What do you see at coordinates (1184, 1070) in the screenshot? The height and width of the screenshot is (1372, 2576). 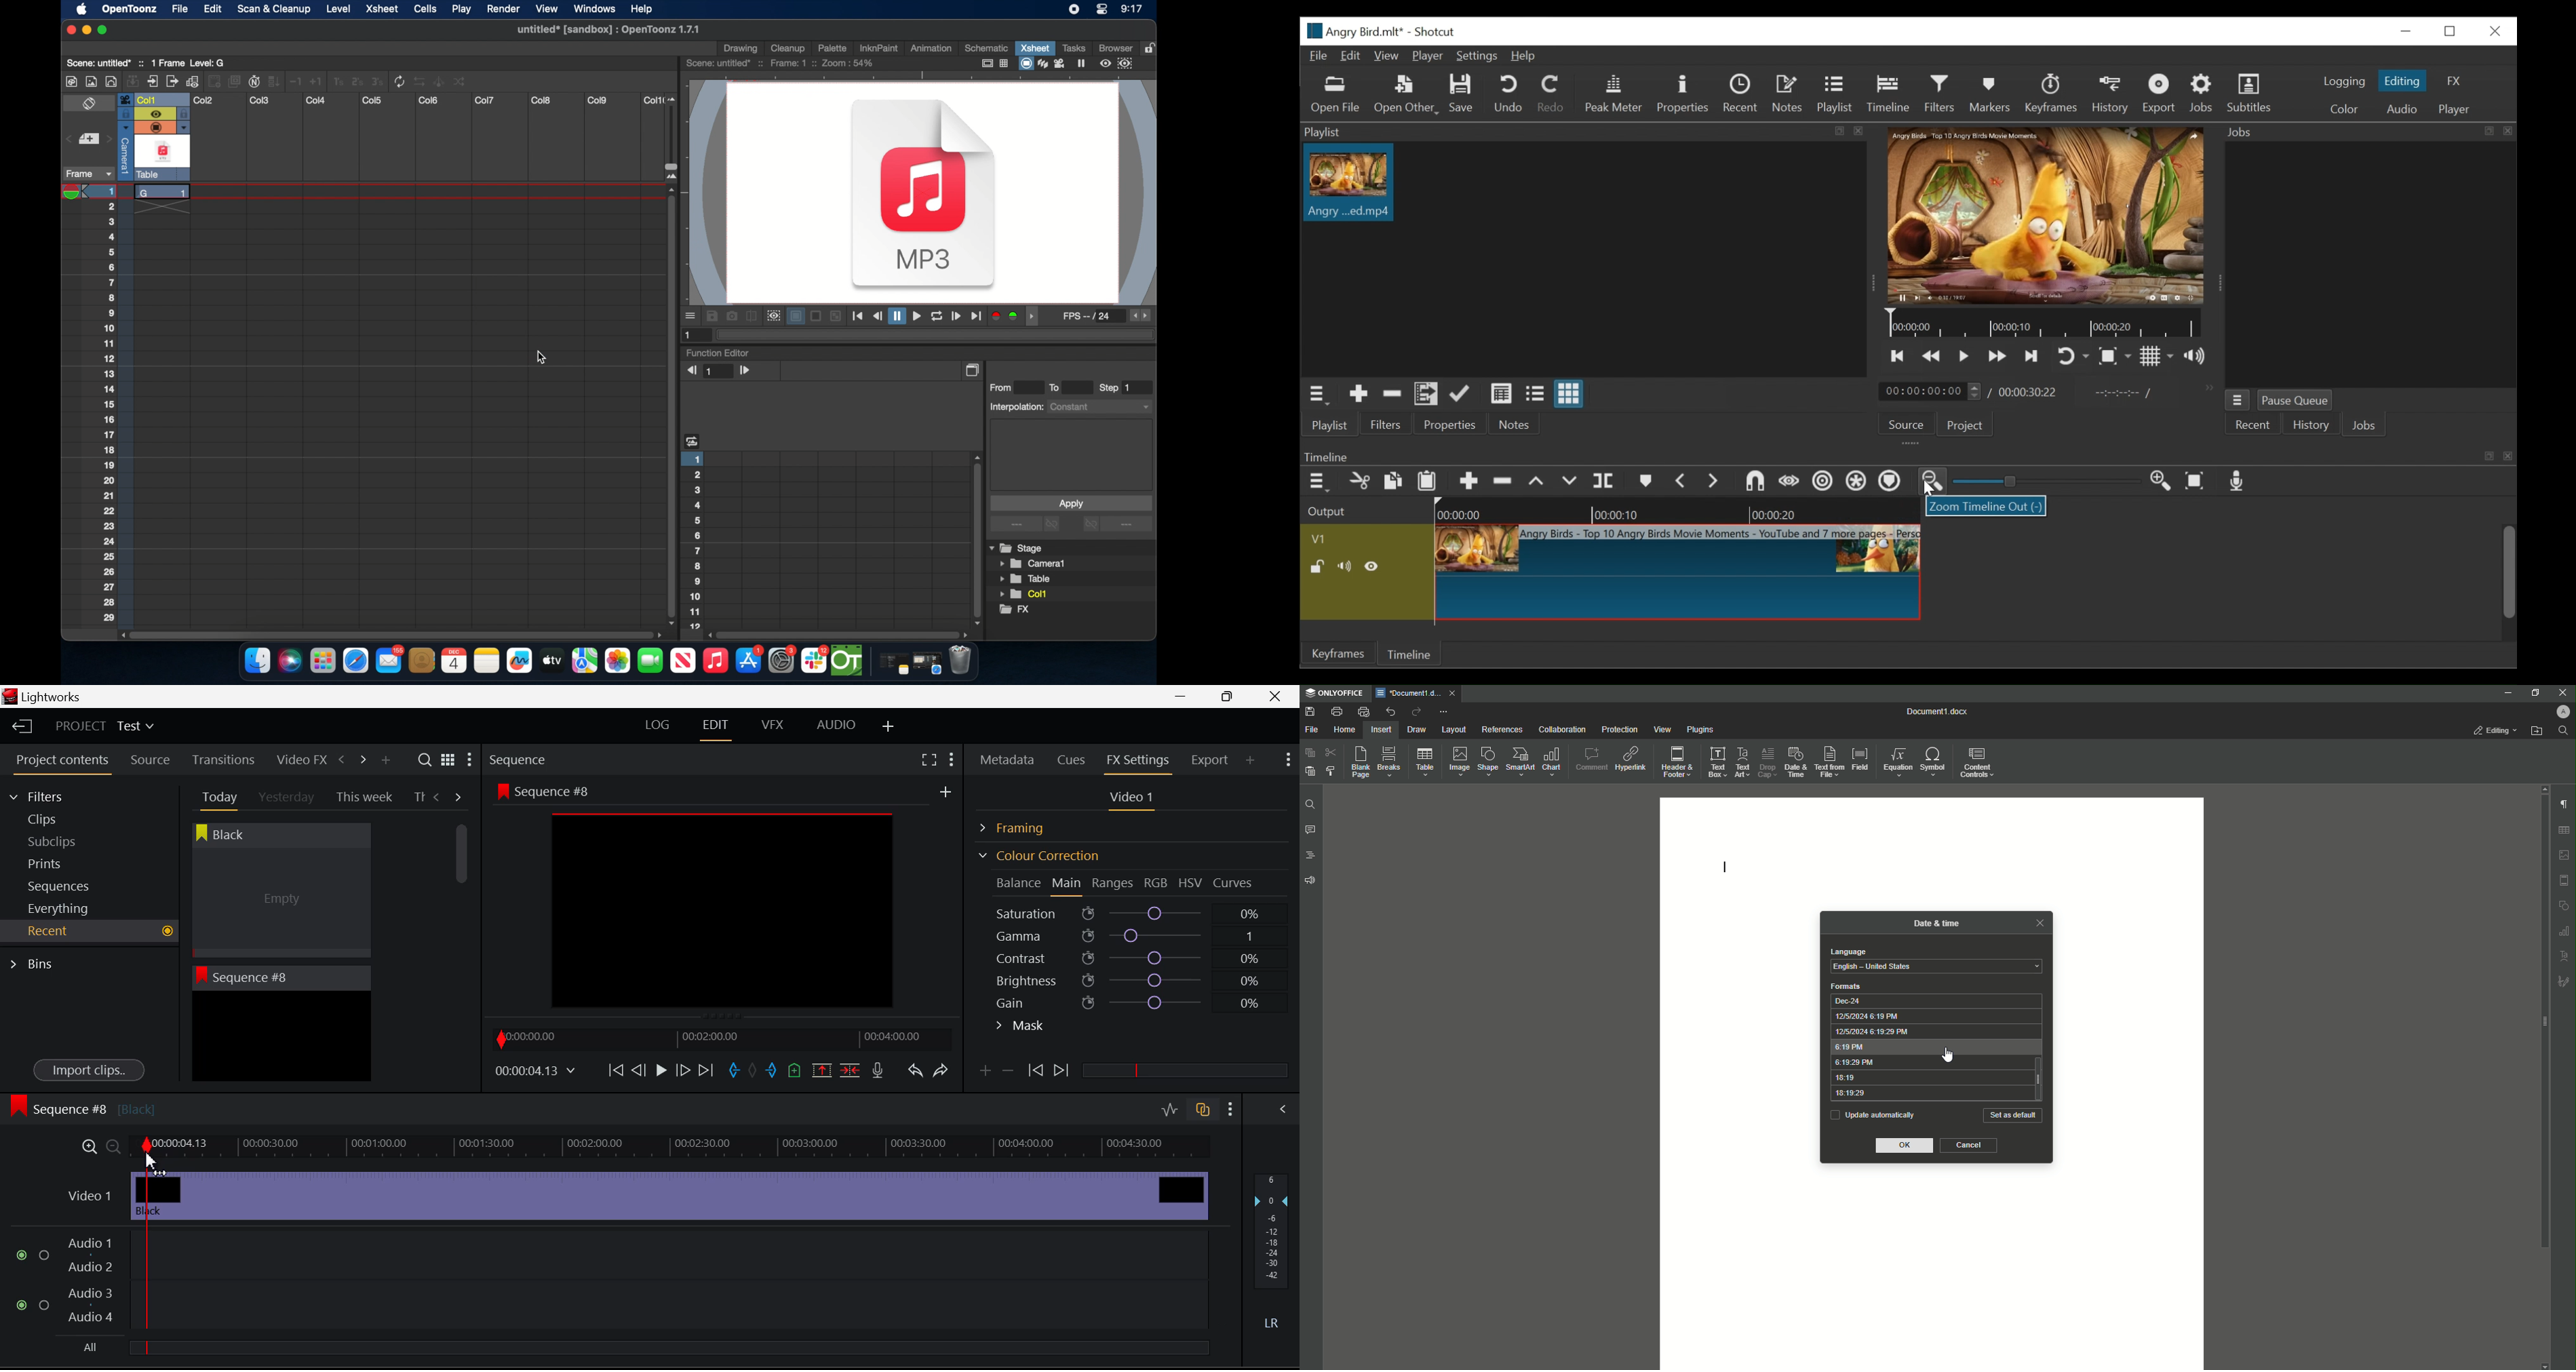 I see `slider` at bounding box center [1184, 1070].